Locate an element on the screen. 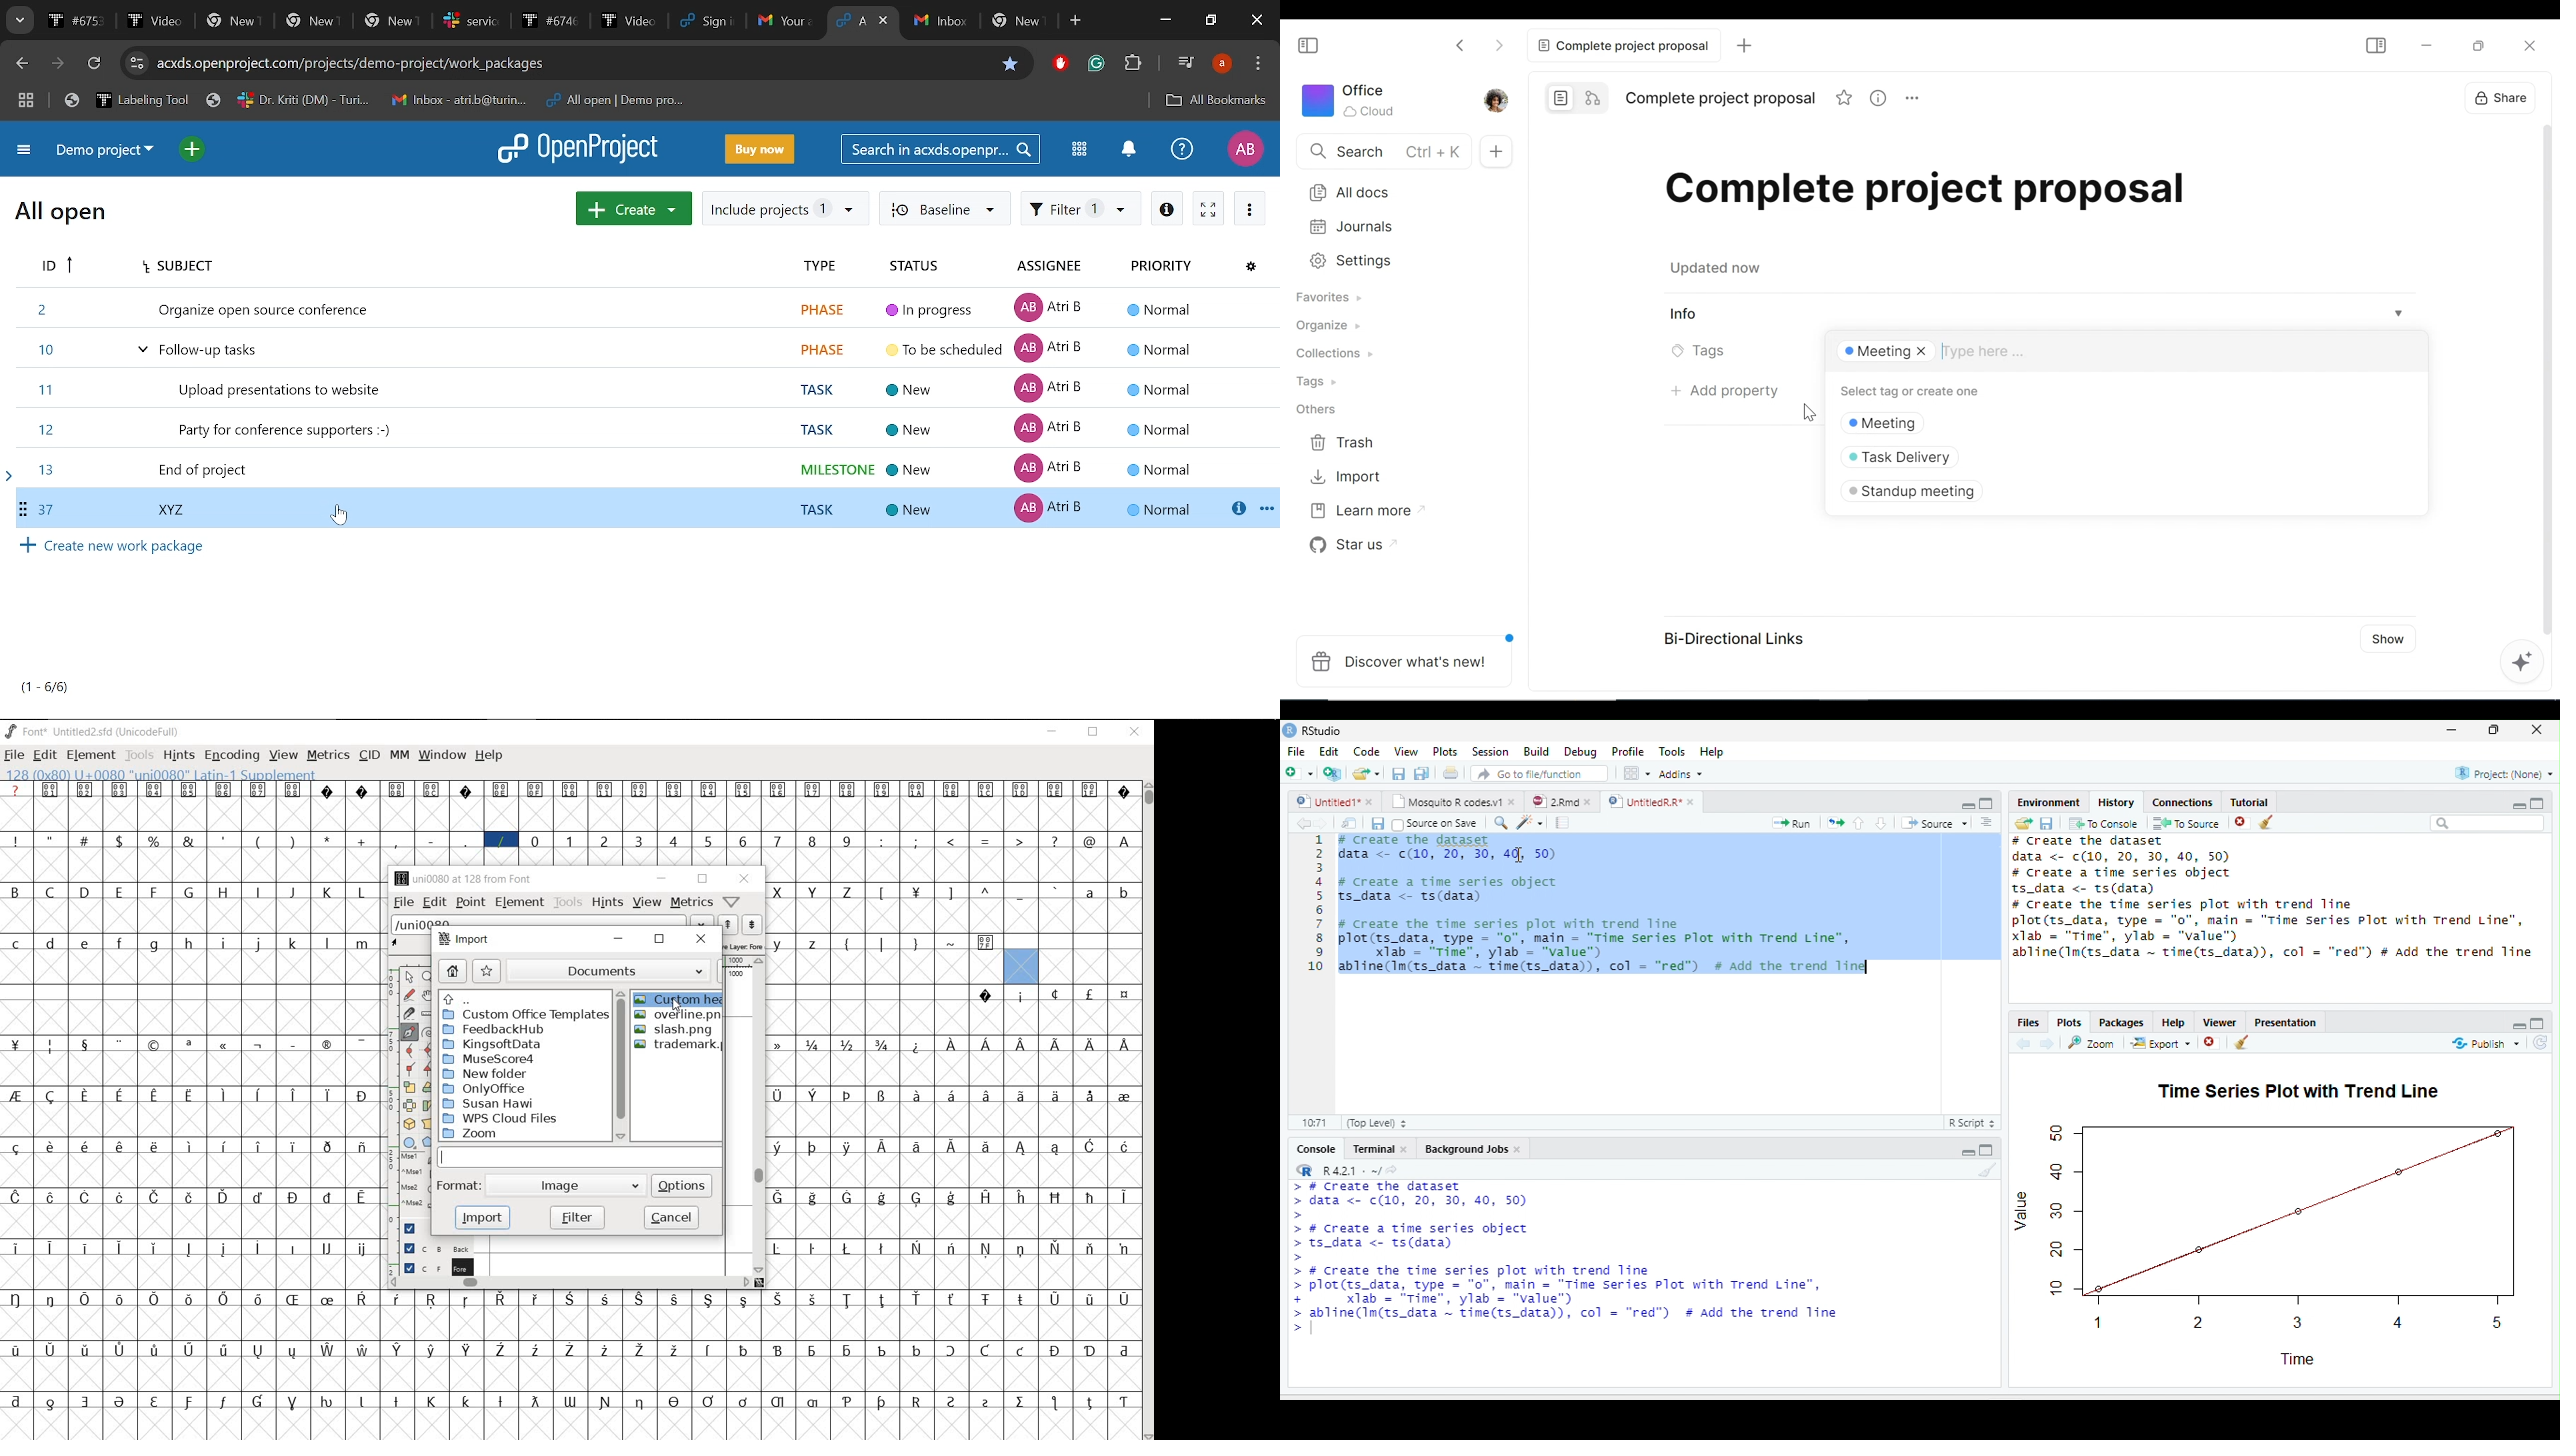 Image resolution: width=2576 pixels, height=1456 pixels. HELP is located at coordinates (490, 757).